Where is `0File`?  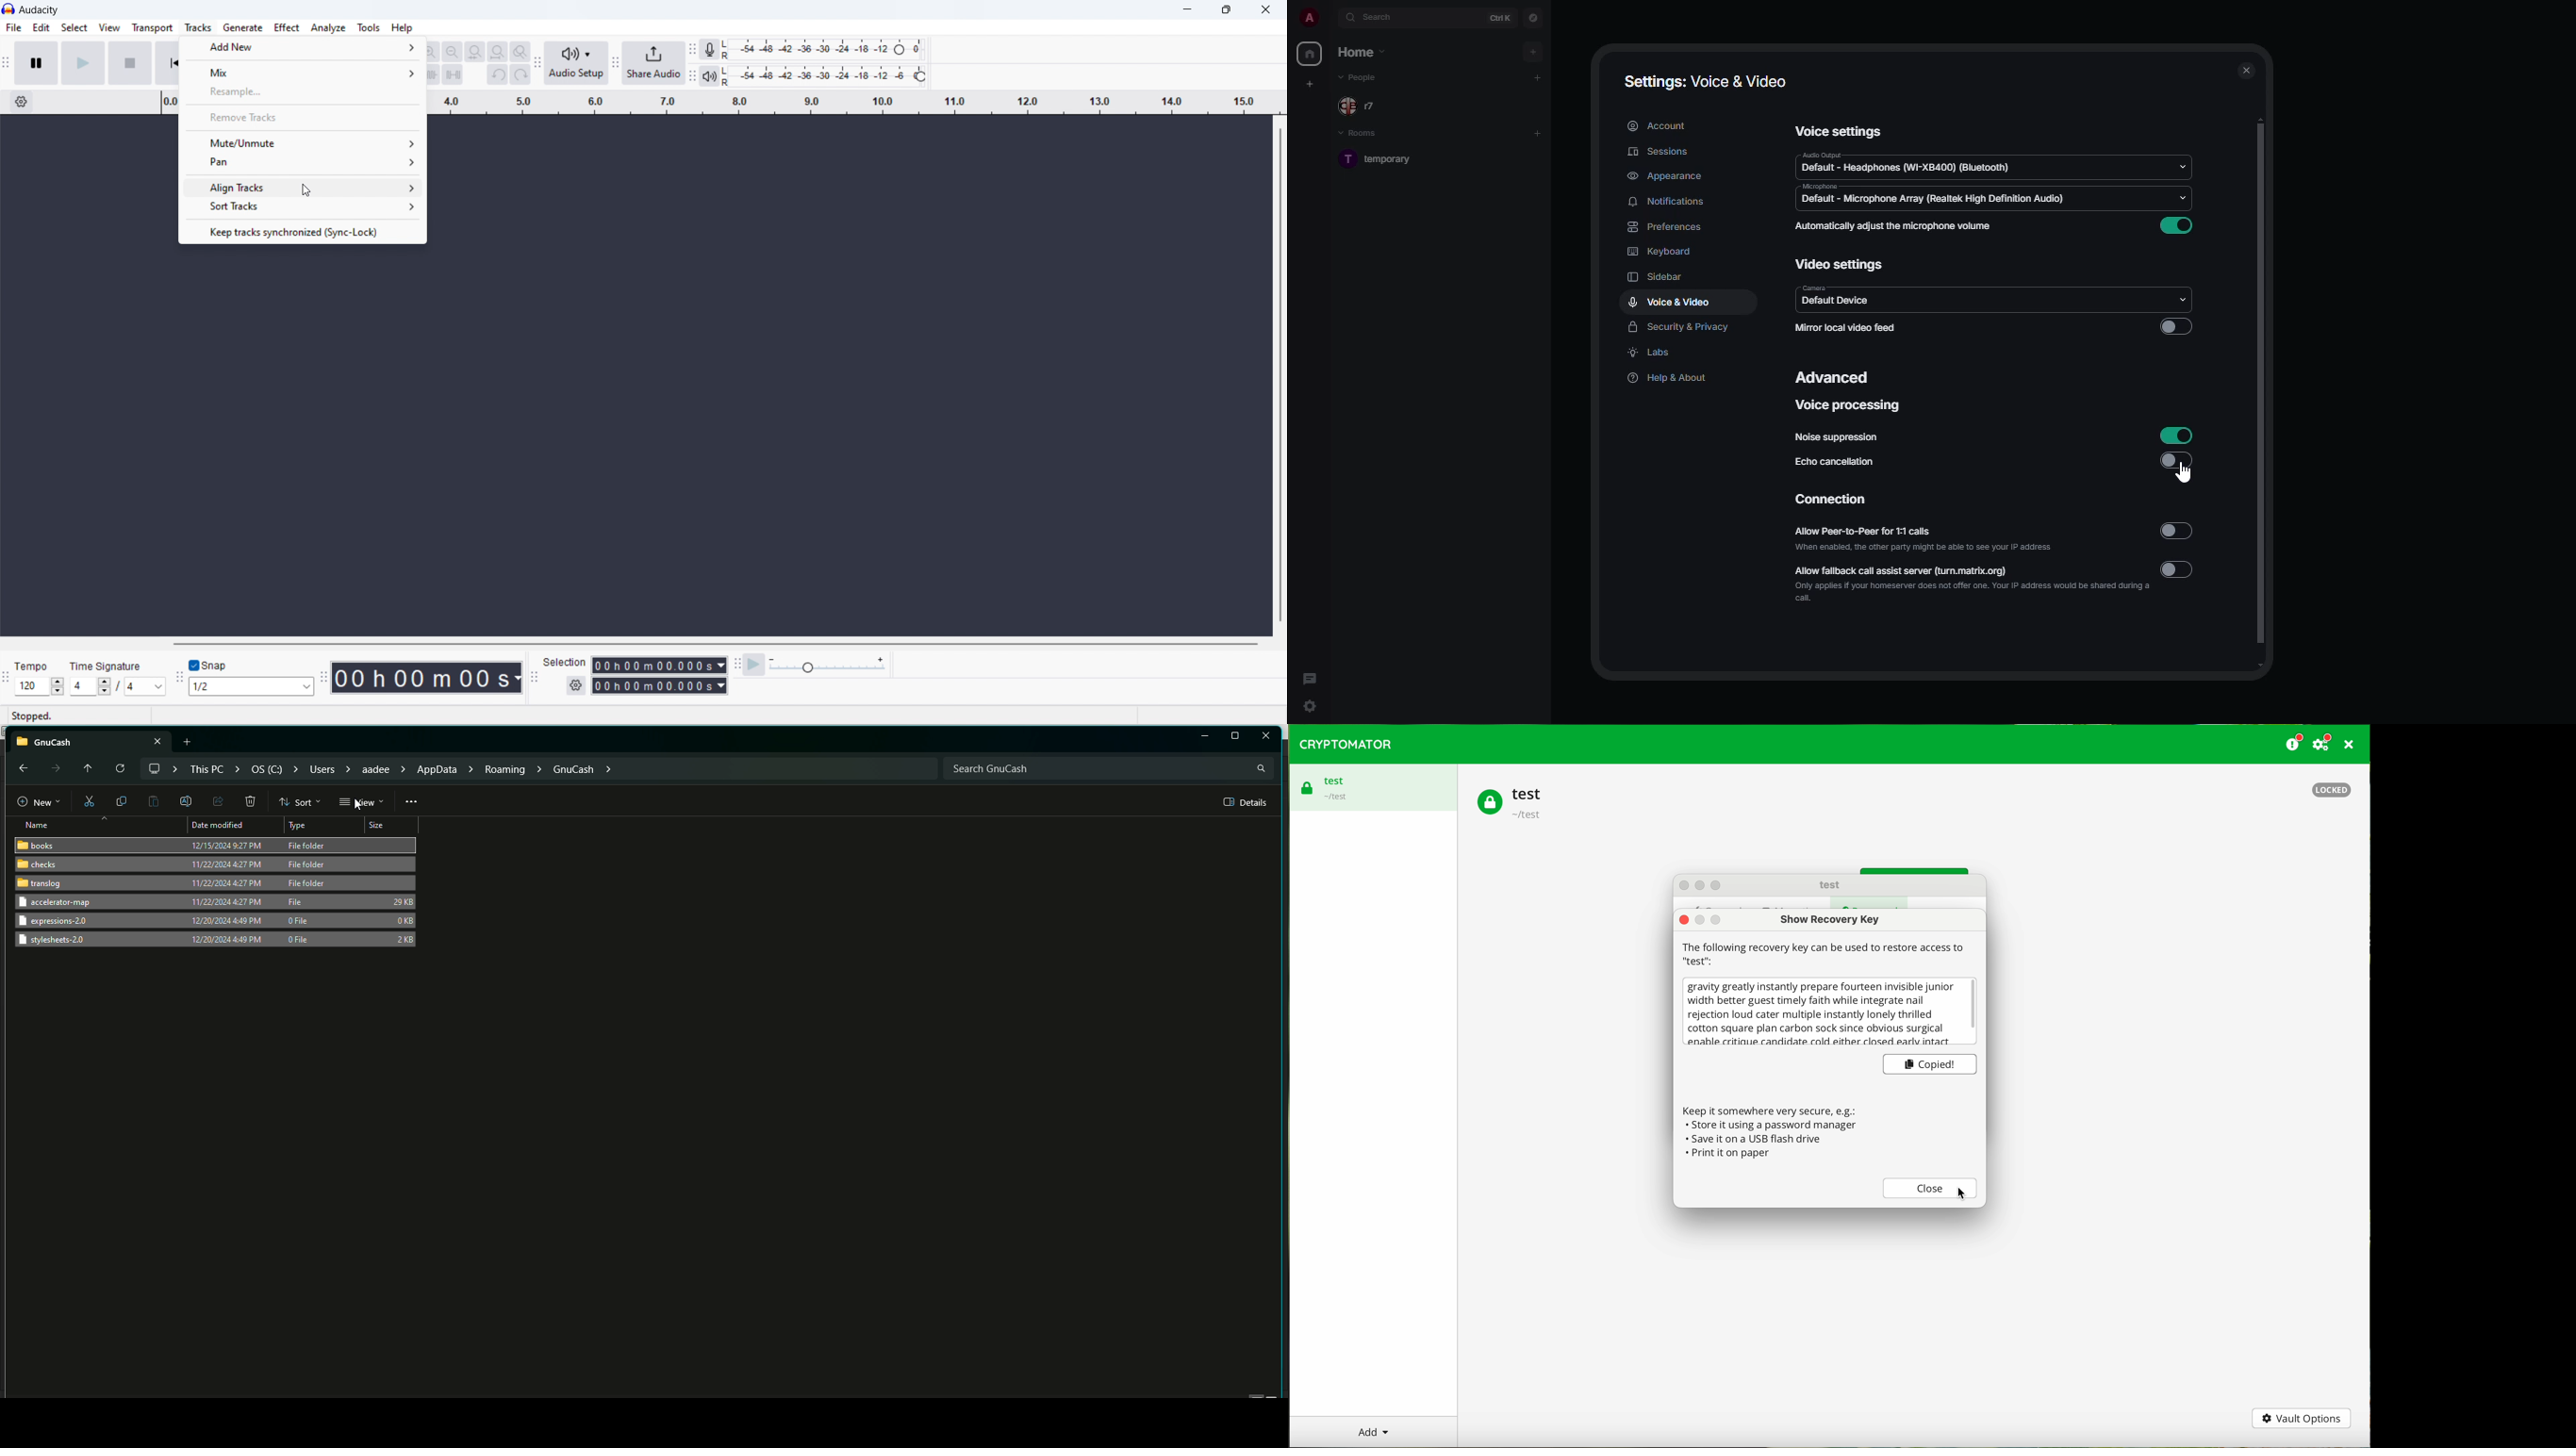 0File is located at coordinates (302, 934).